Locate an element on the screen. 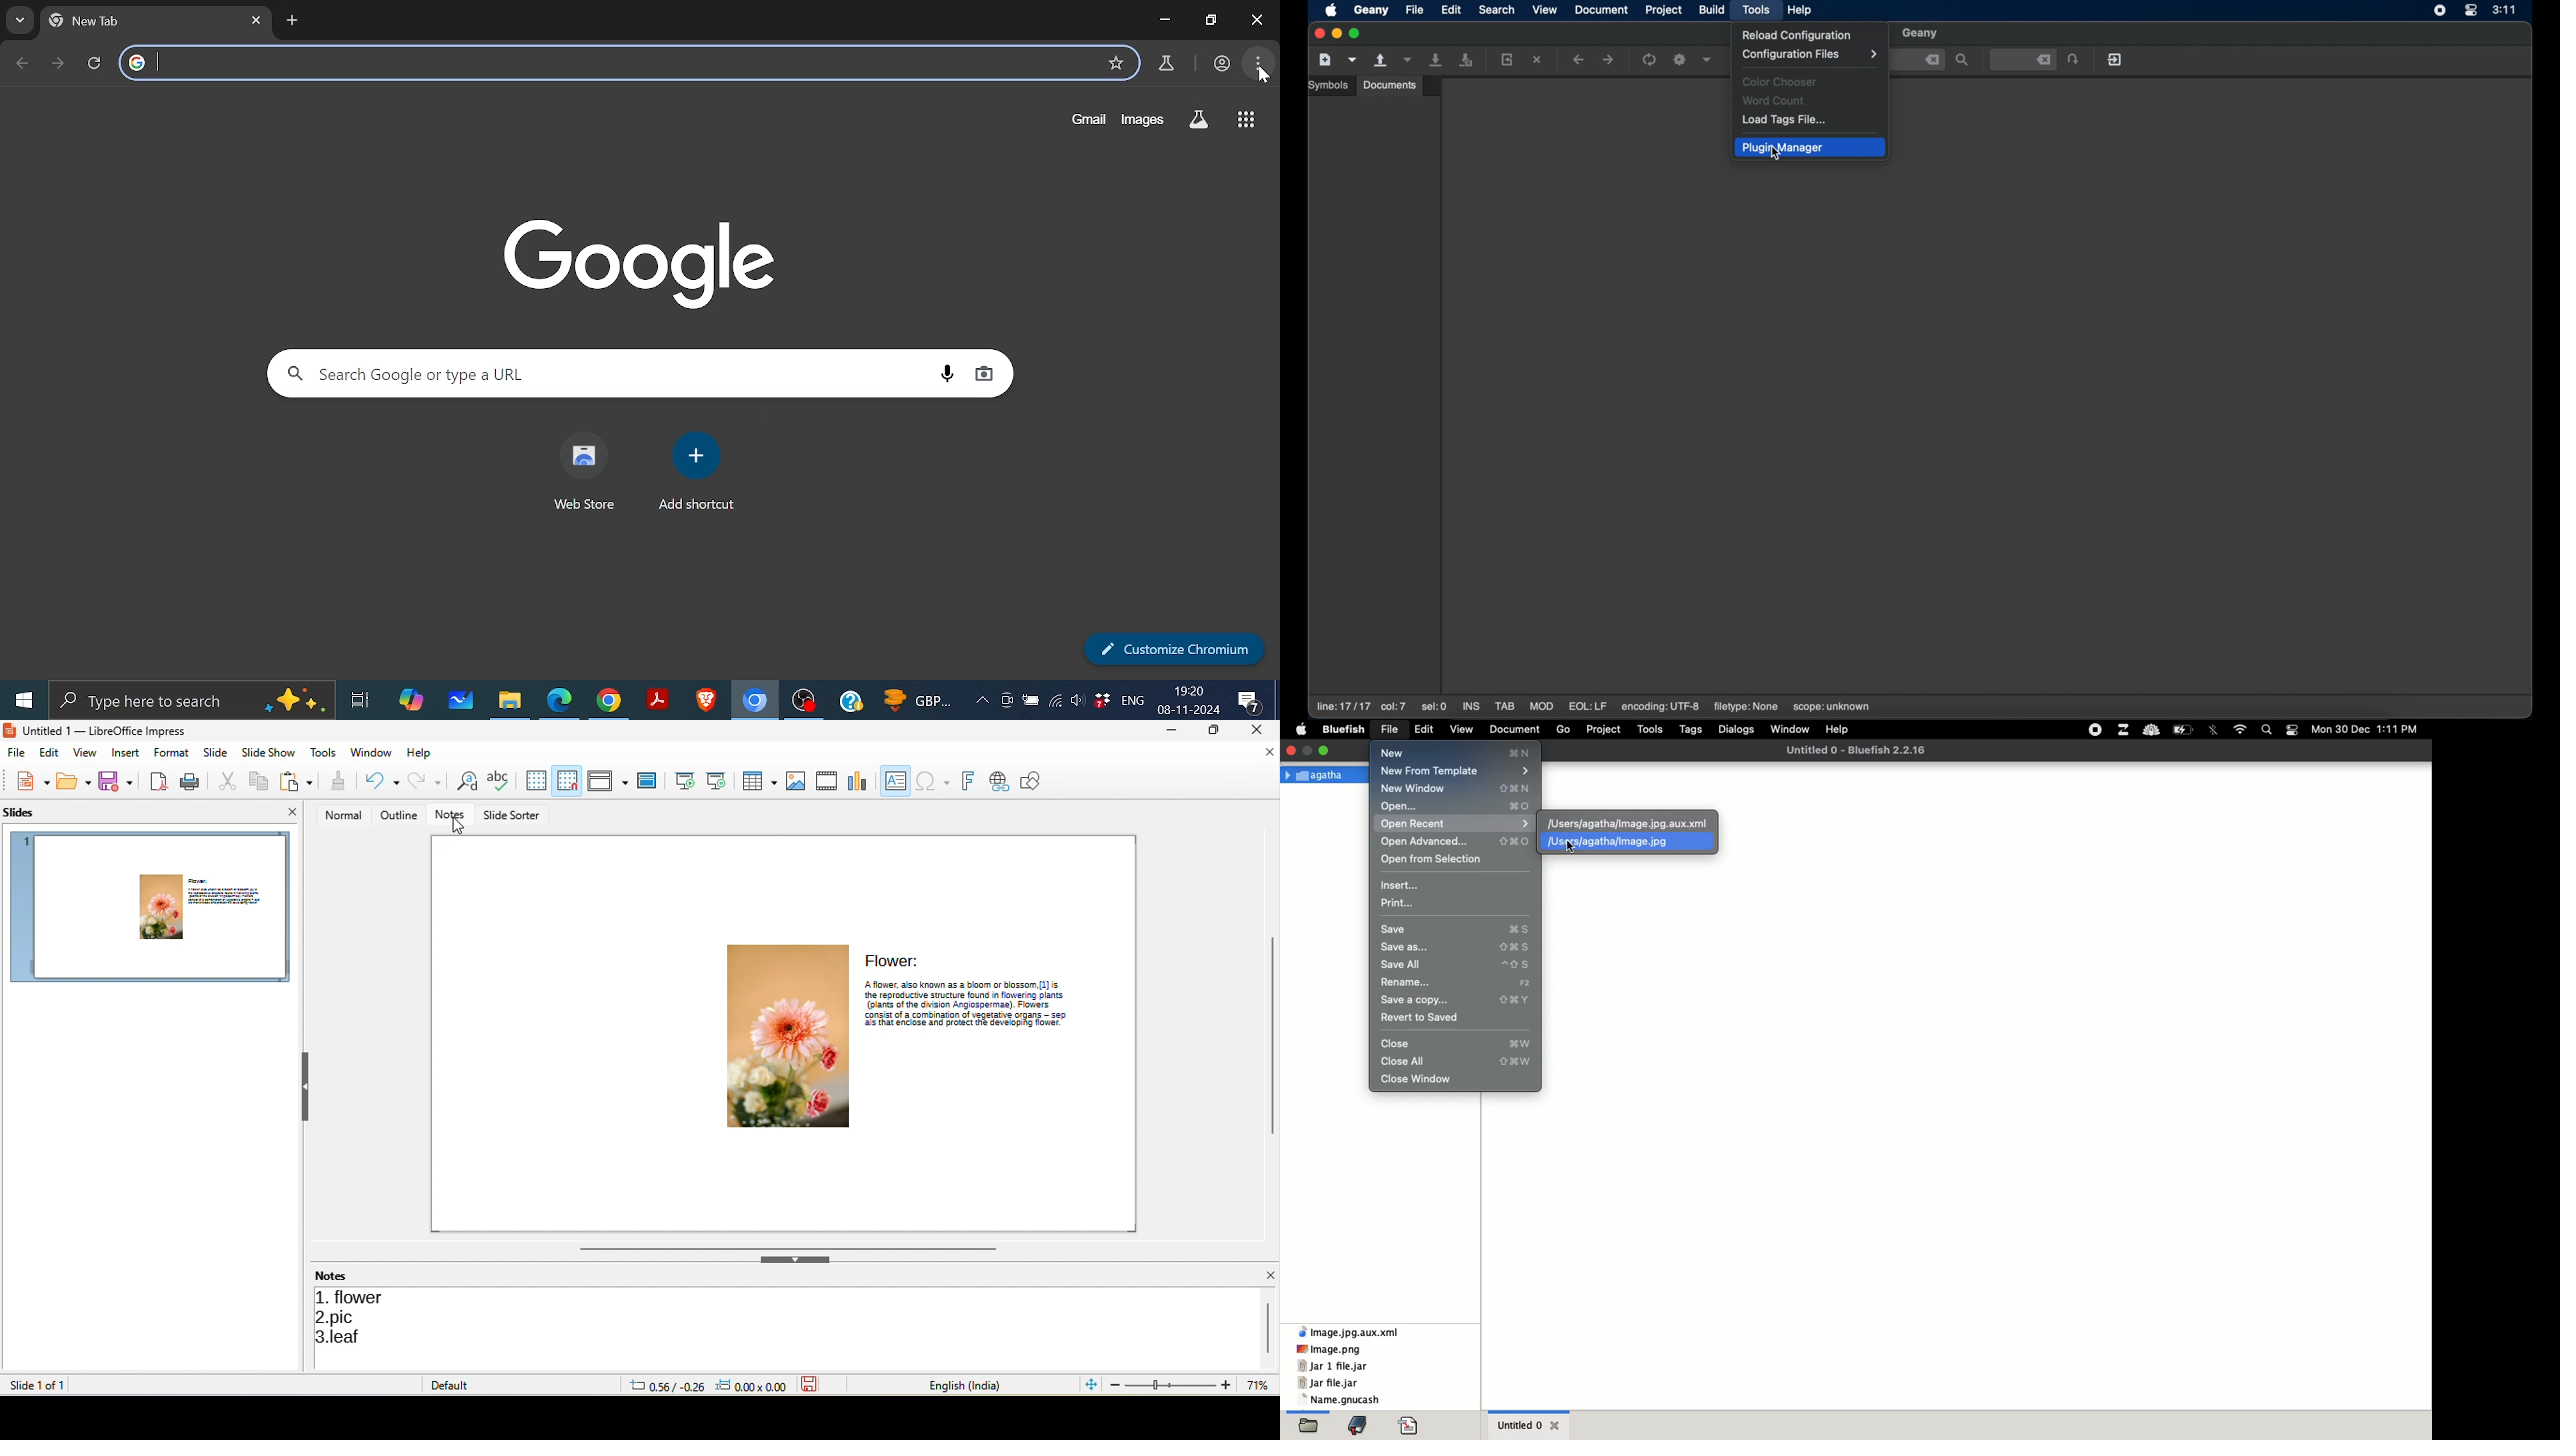 This screenshot has width=2576, height=1456. Web store is located at coordinates (584, 479).